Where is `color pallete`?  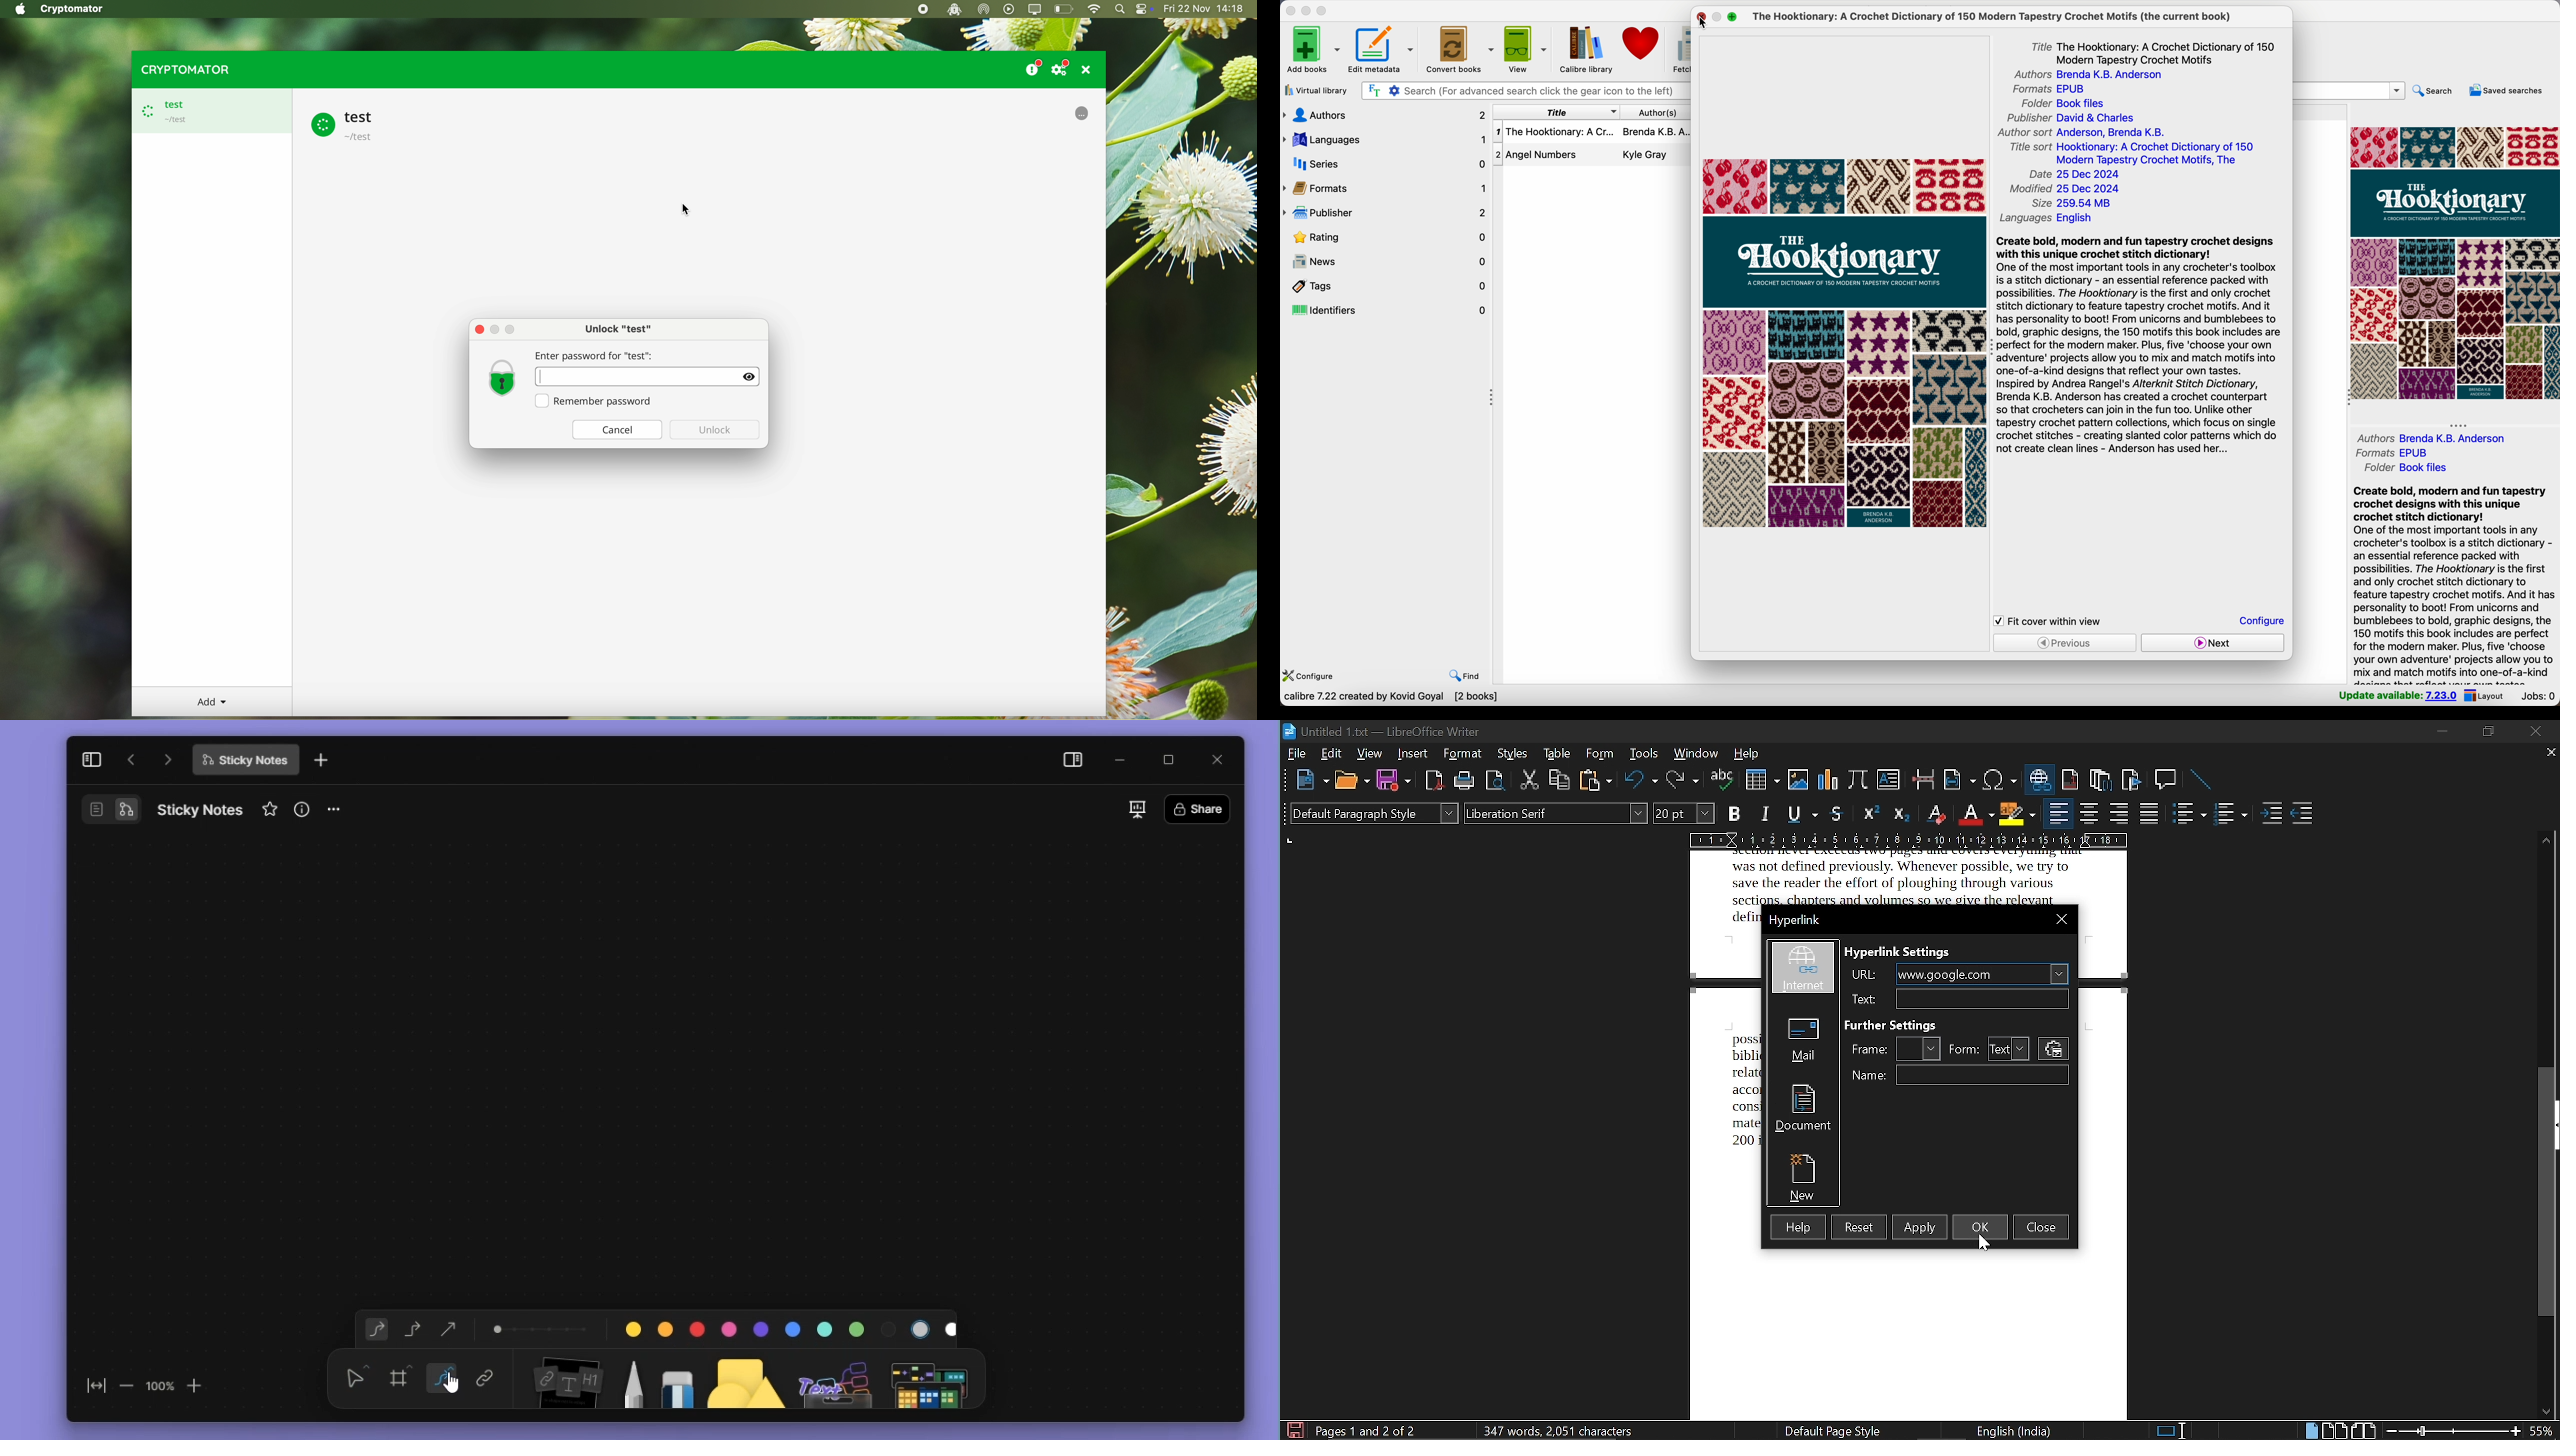 color pallete is located at coordinates (785, 1325).